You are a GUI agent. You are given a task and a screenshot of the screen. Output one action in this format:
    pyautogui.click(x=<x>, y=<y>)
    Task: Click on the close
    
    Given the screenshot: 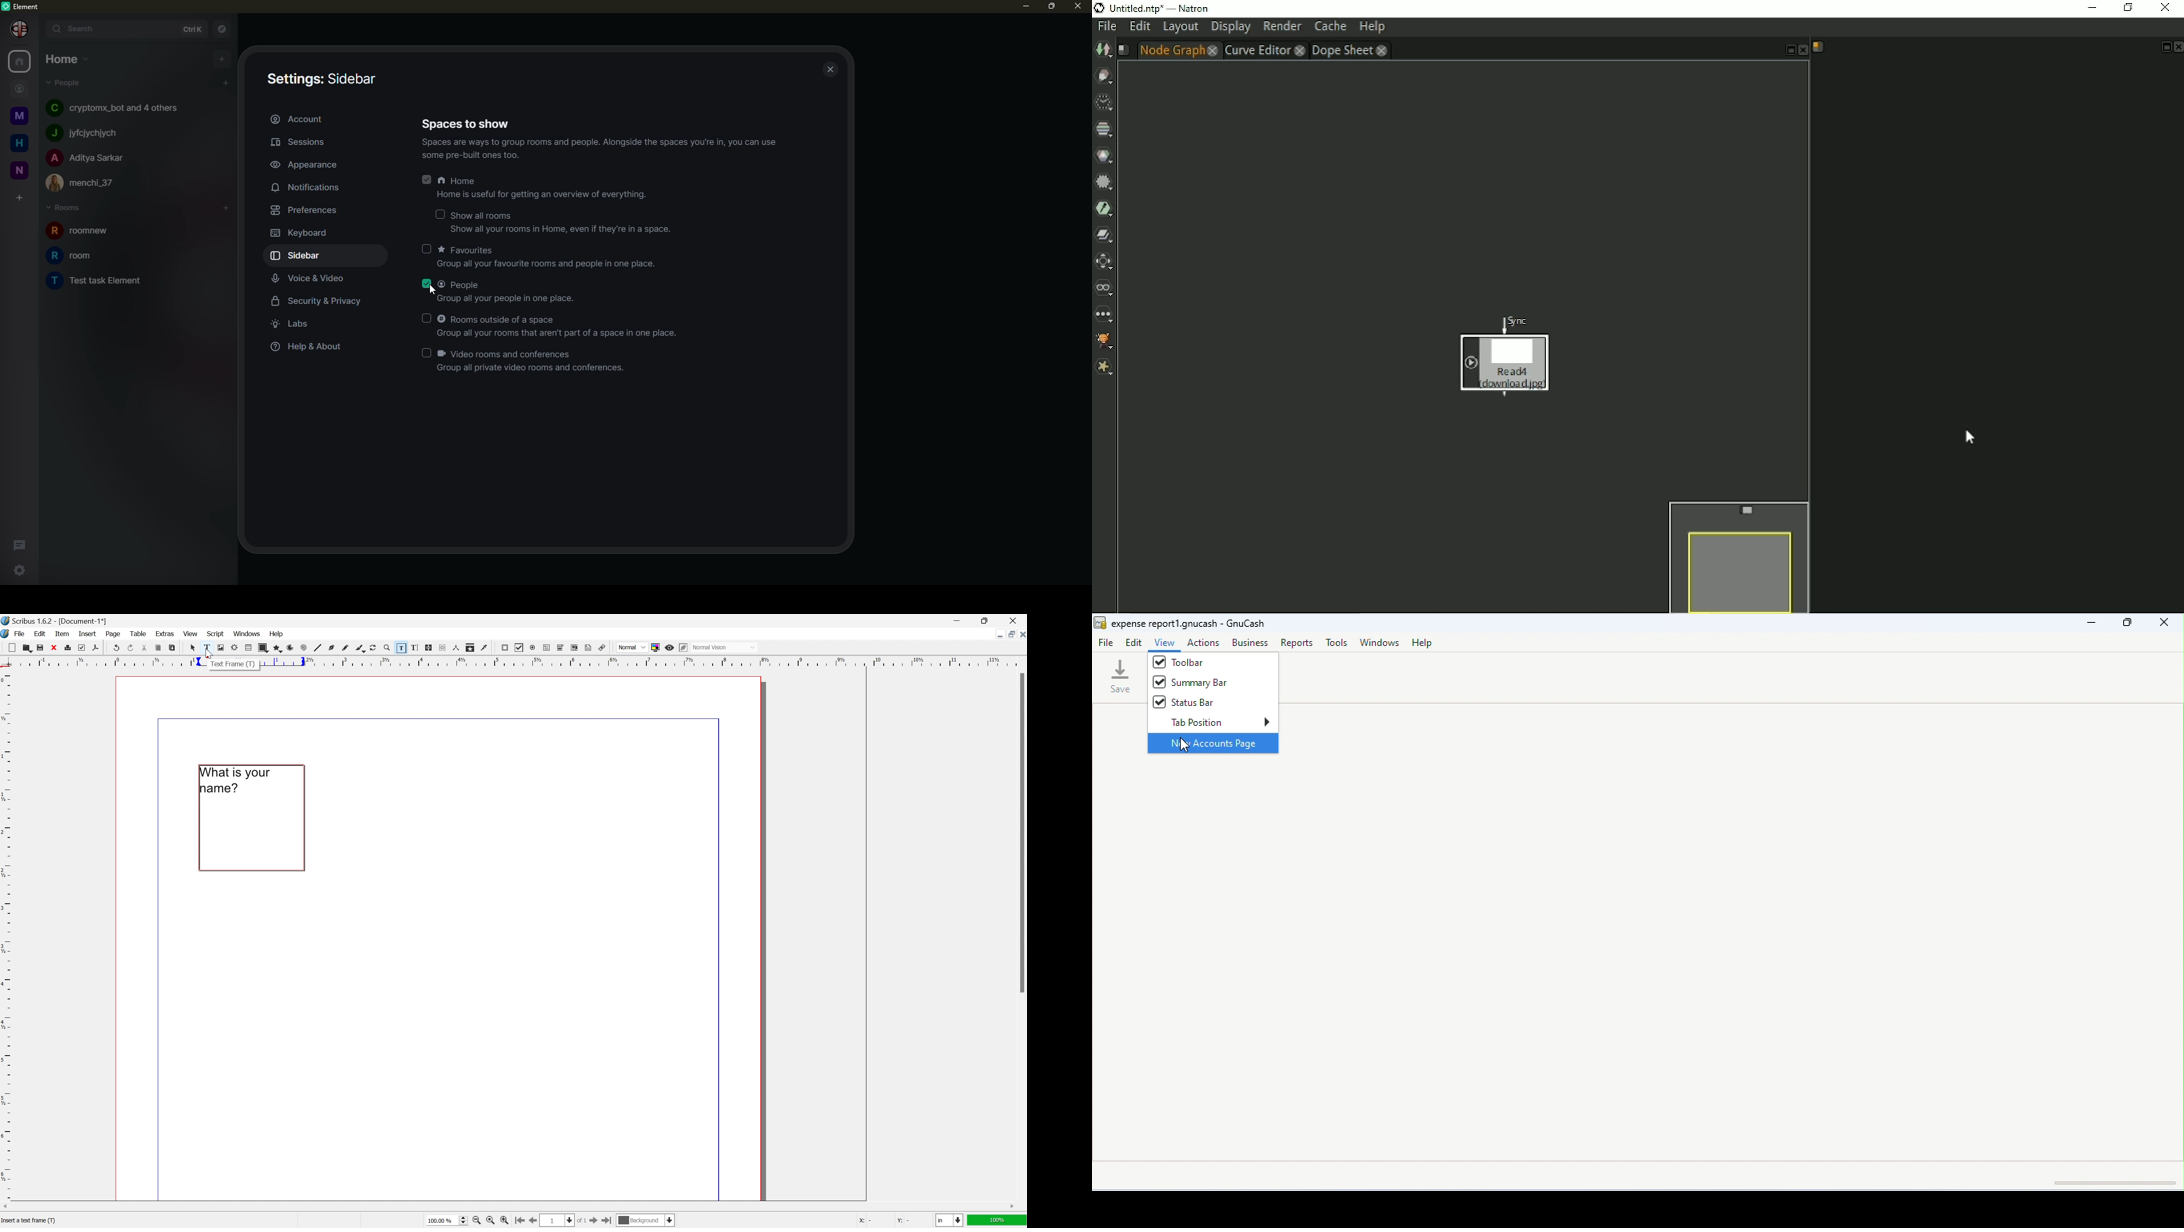 What is the action you would take?
    pyautogui.click(x=54, y=647)
    